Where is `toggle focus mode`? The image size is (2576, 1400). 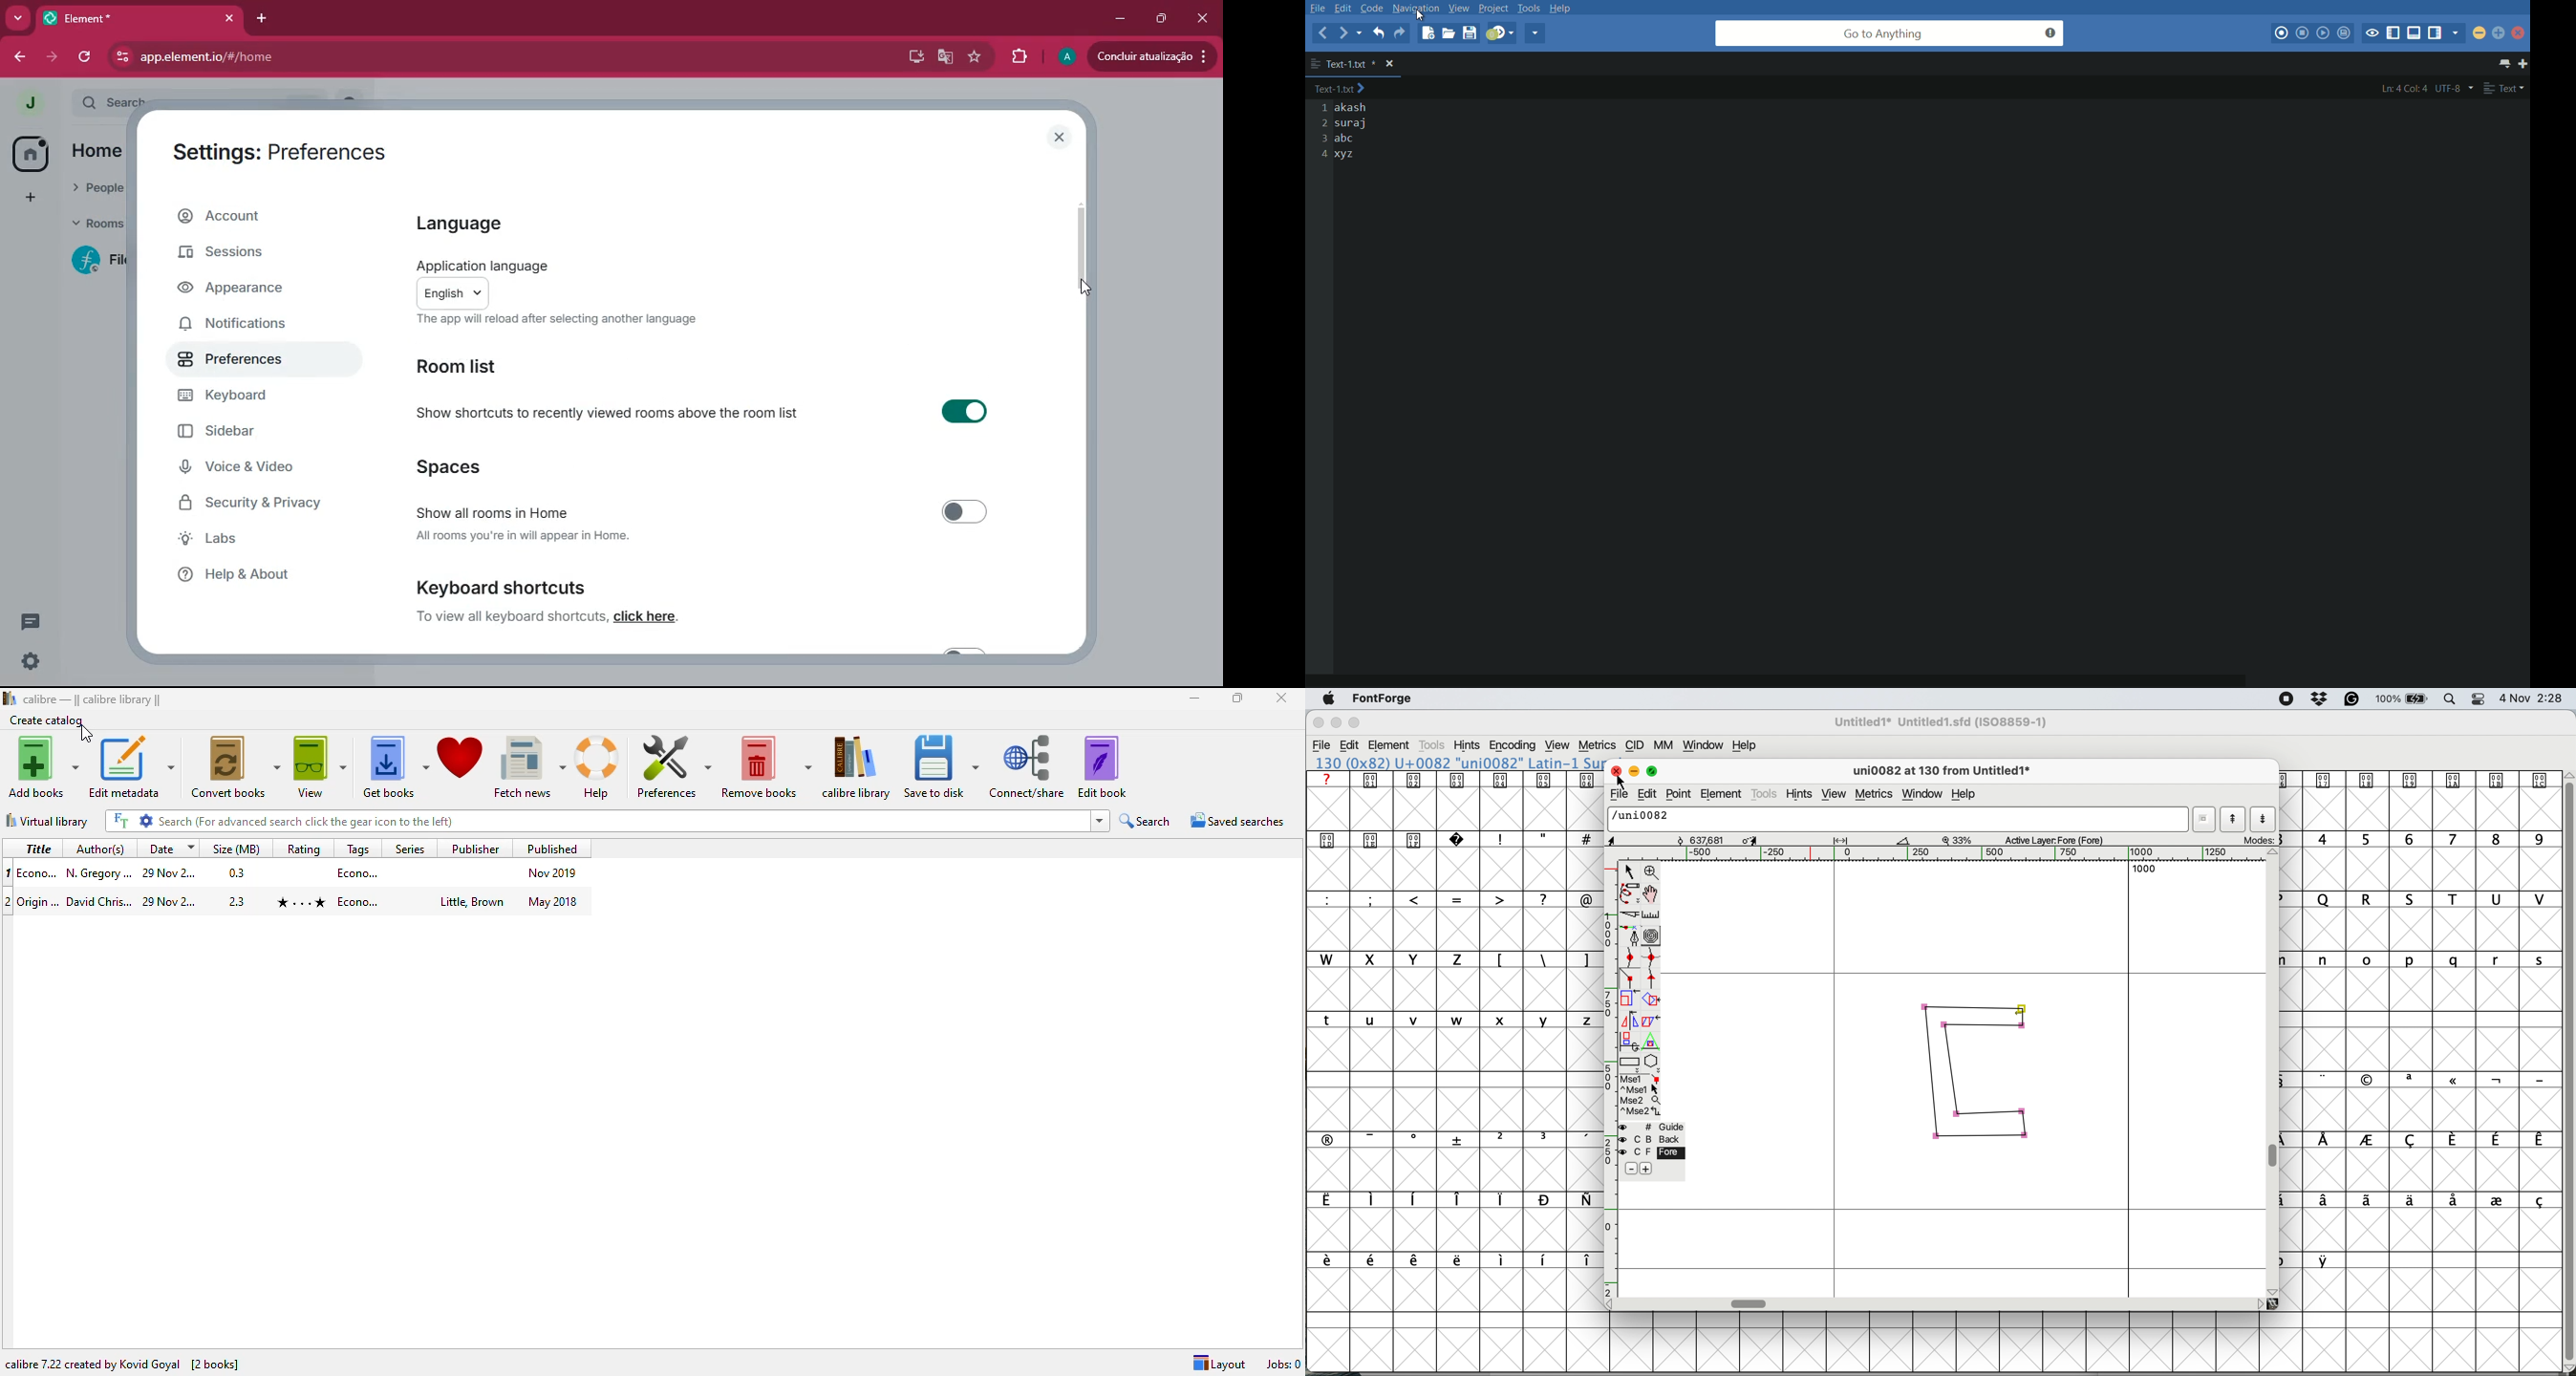
toggle focus mode is located at coordinates (2373, 33).